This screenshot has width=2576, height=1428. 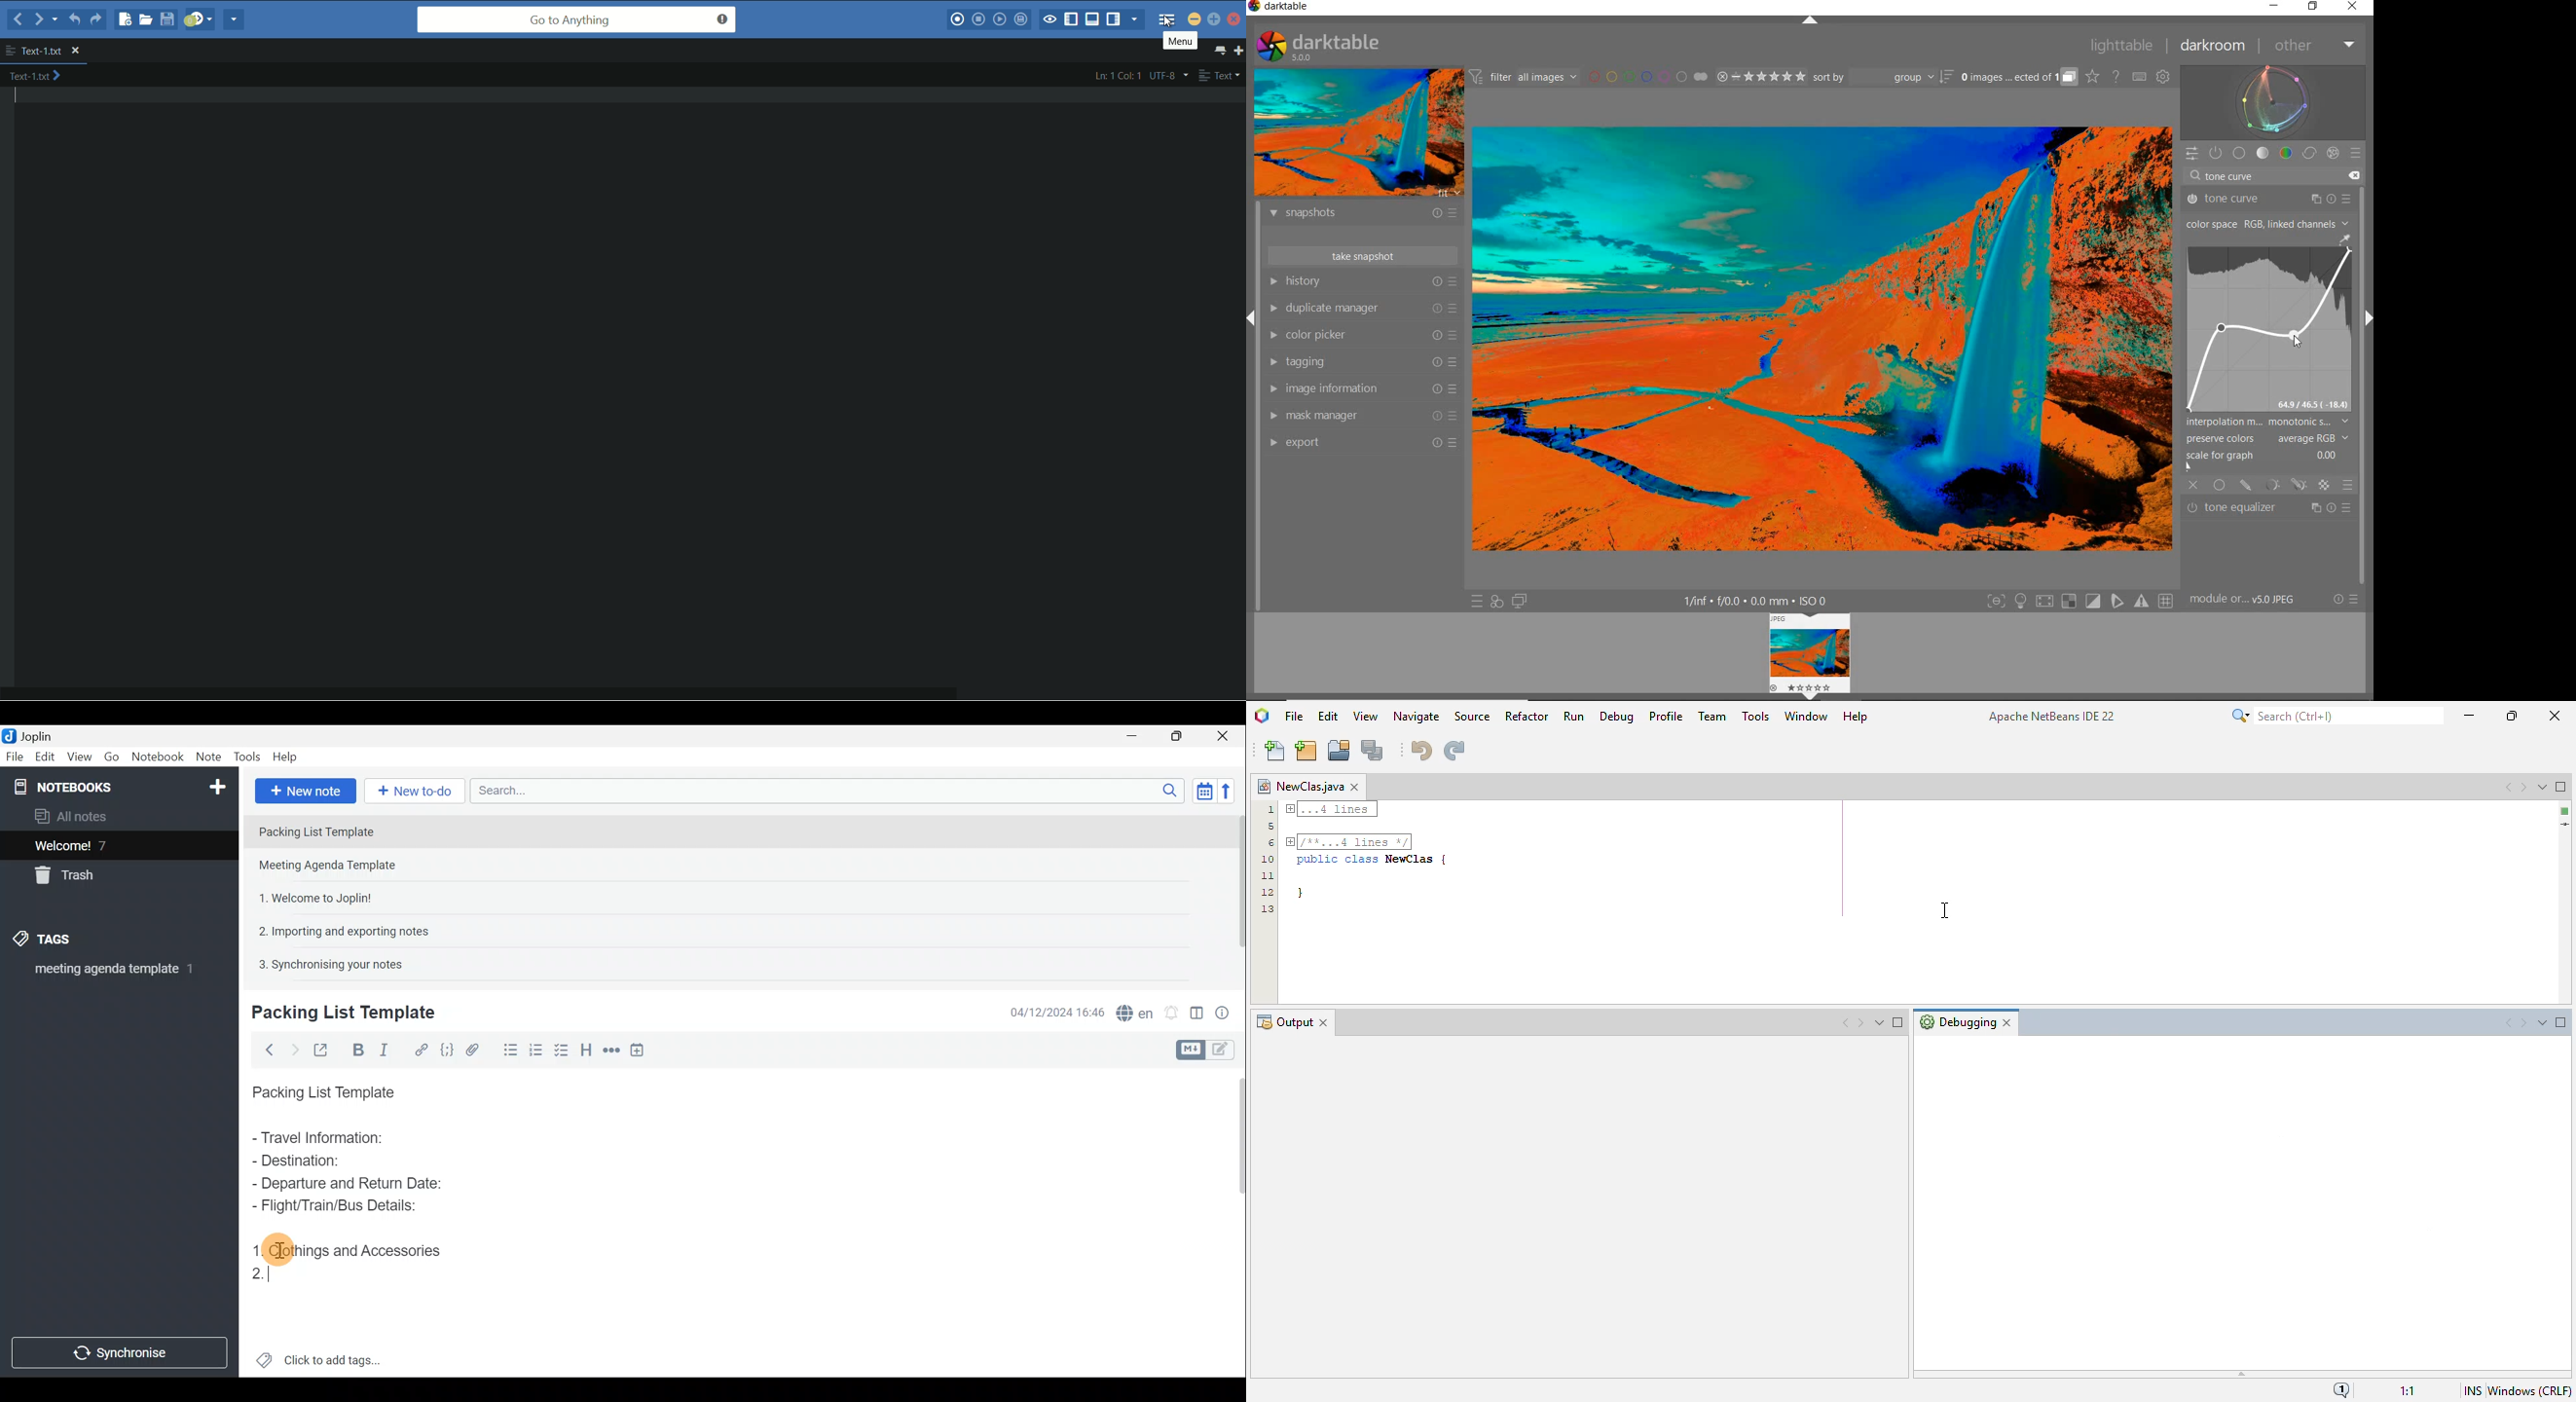 I want to click on Note, so click(x=208, y=757).